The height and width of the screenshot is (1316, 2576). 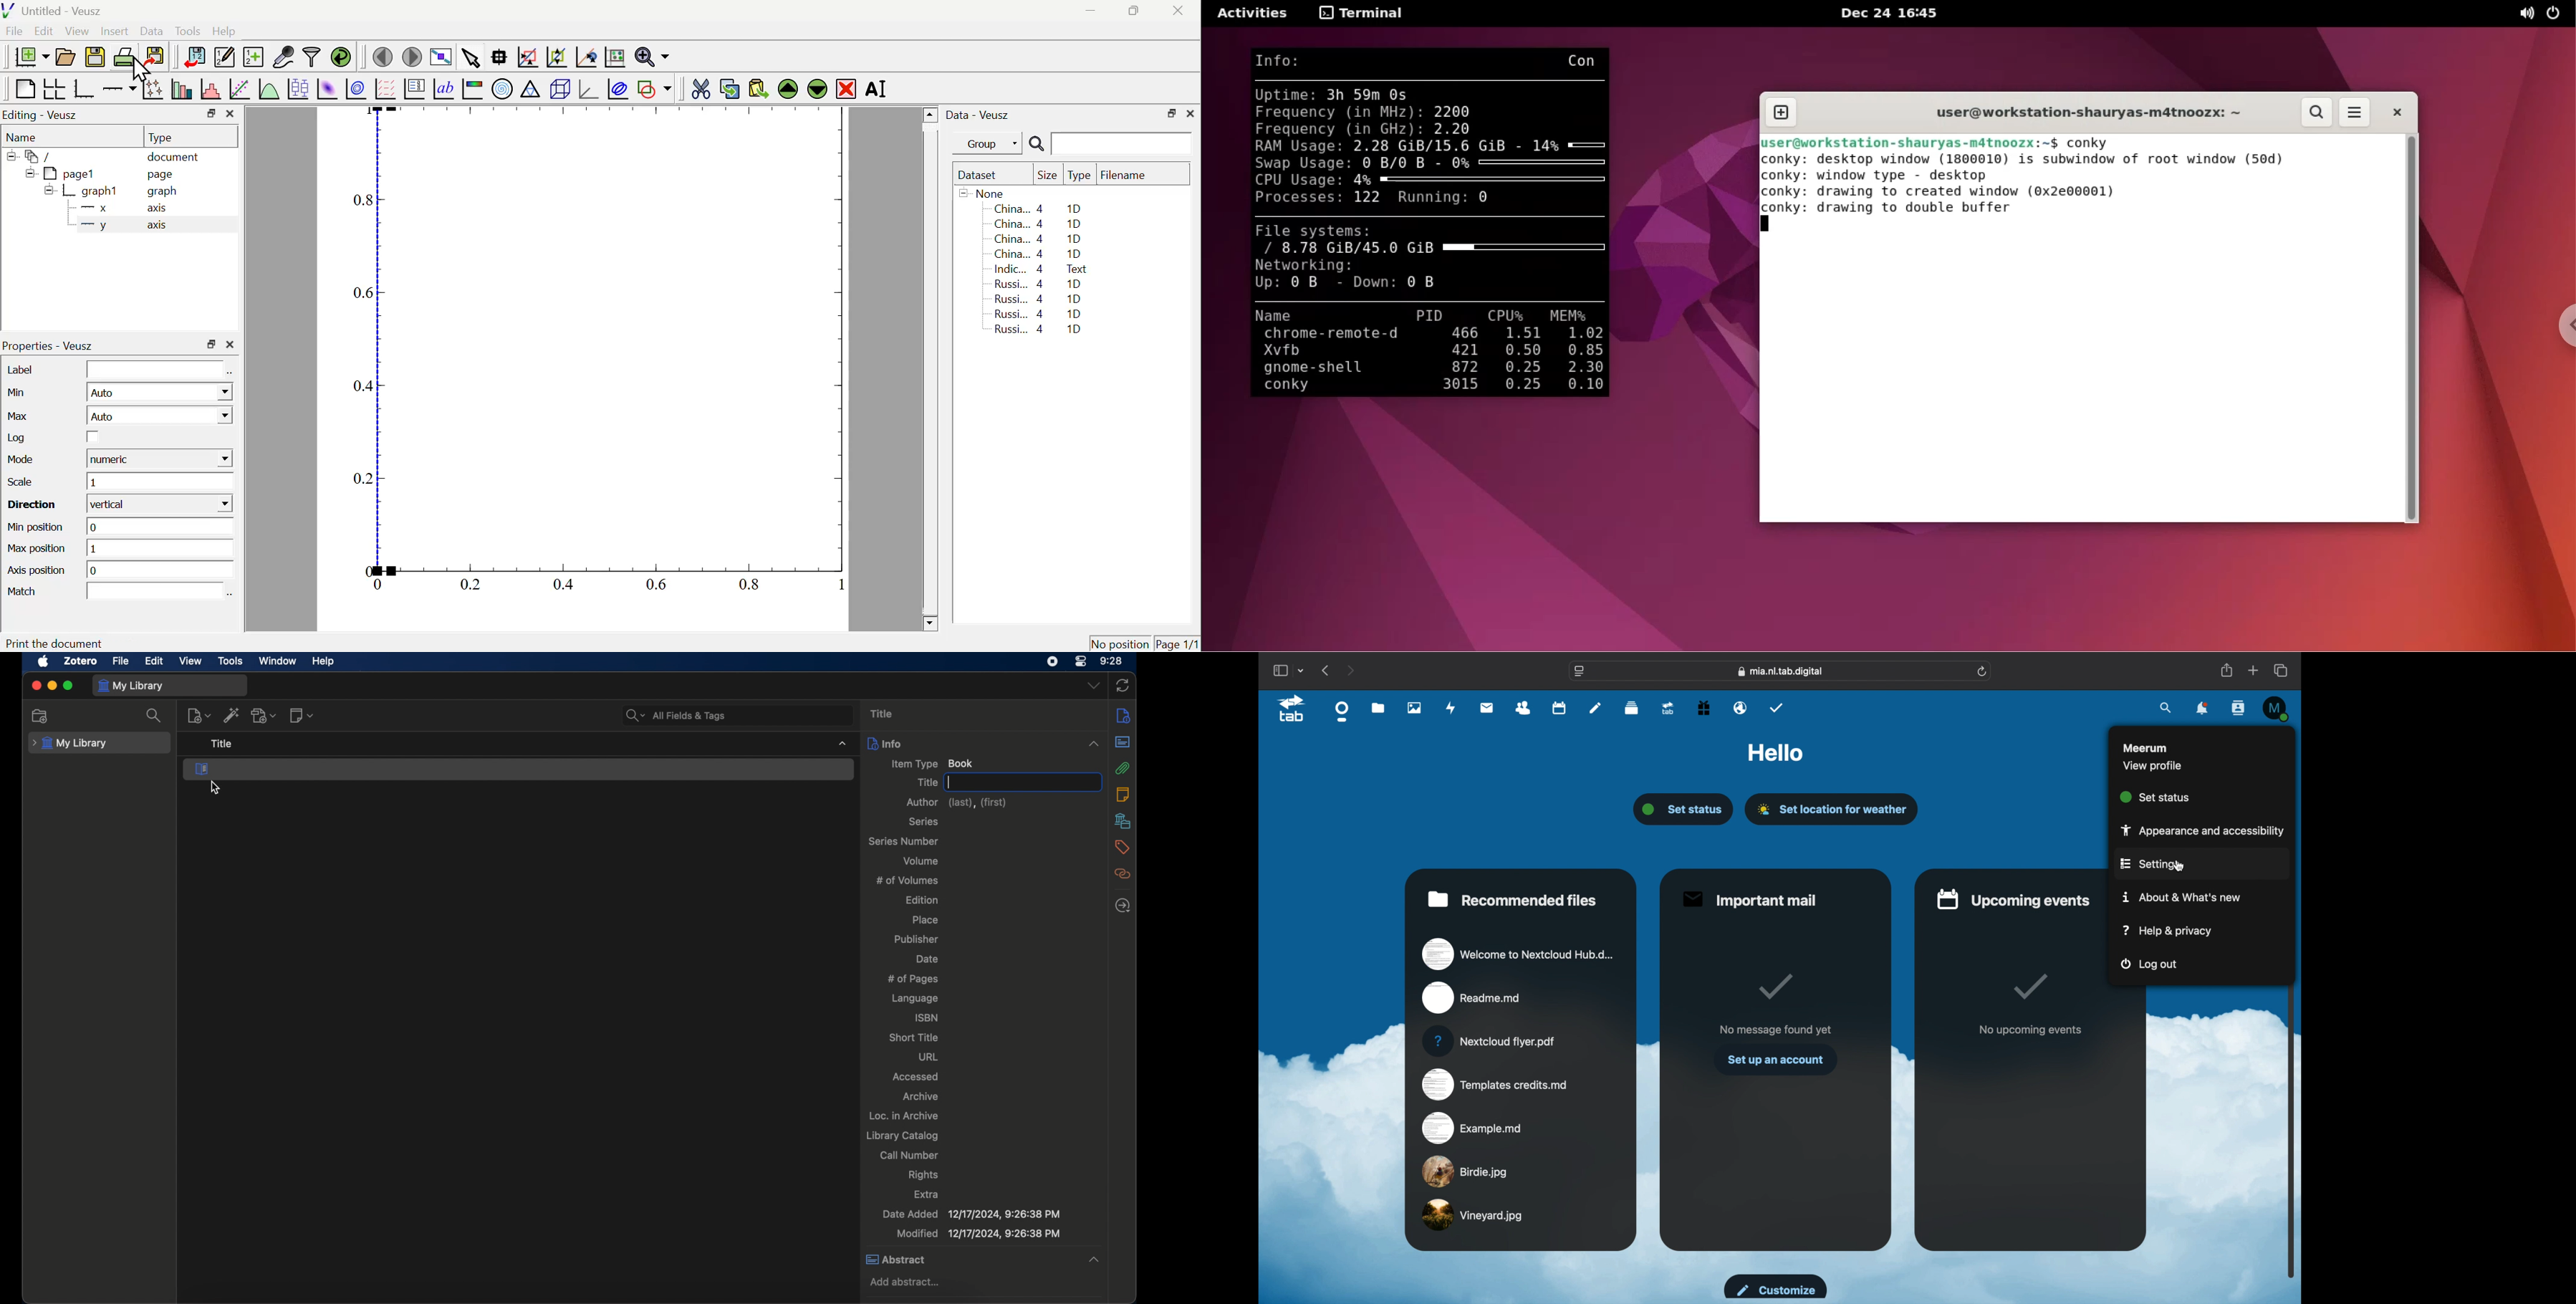 I want to click on readme, so click(x=1472, y=998).